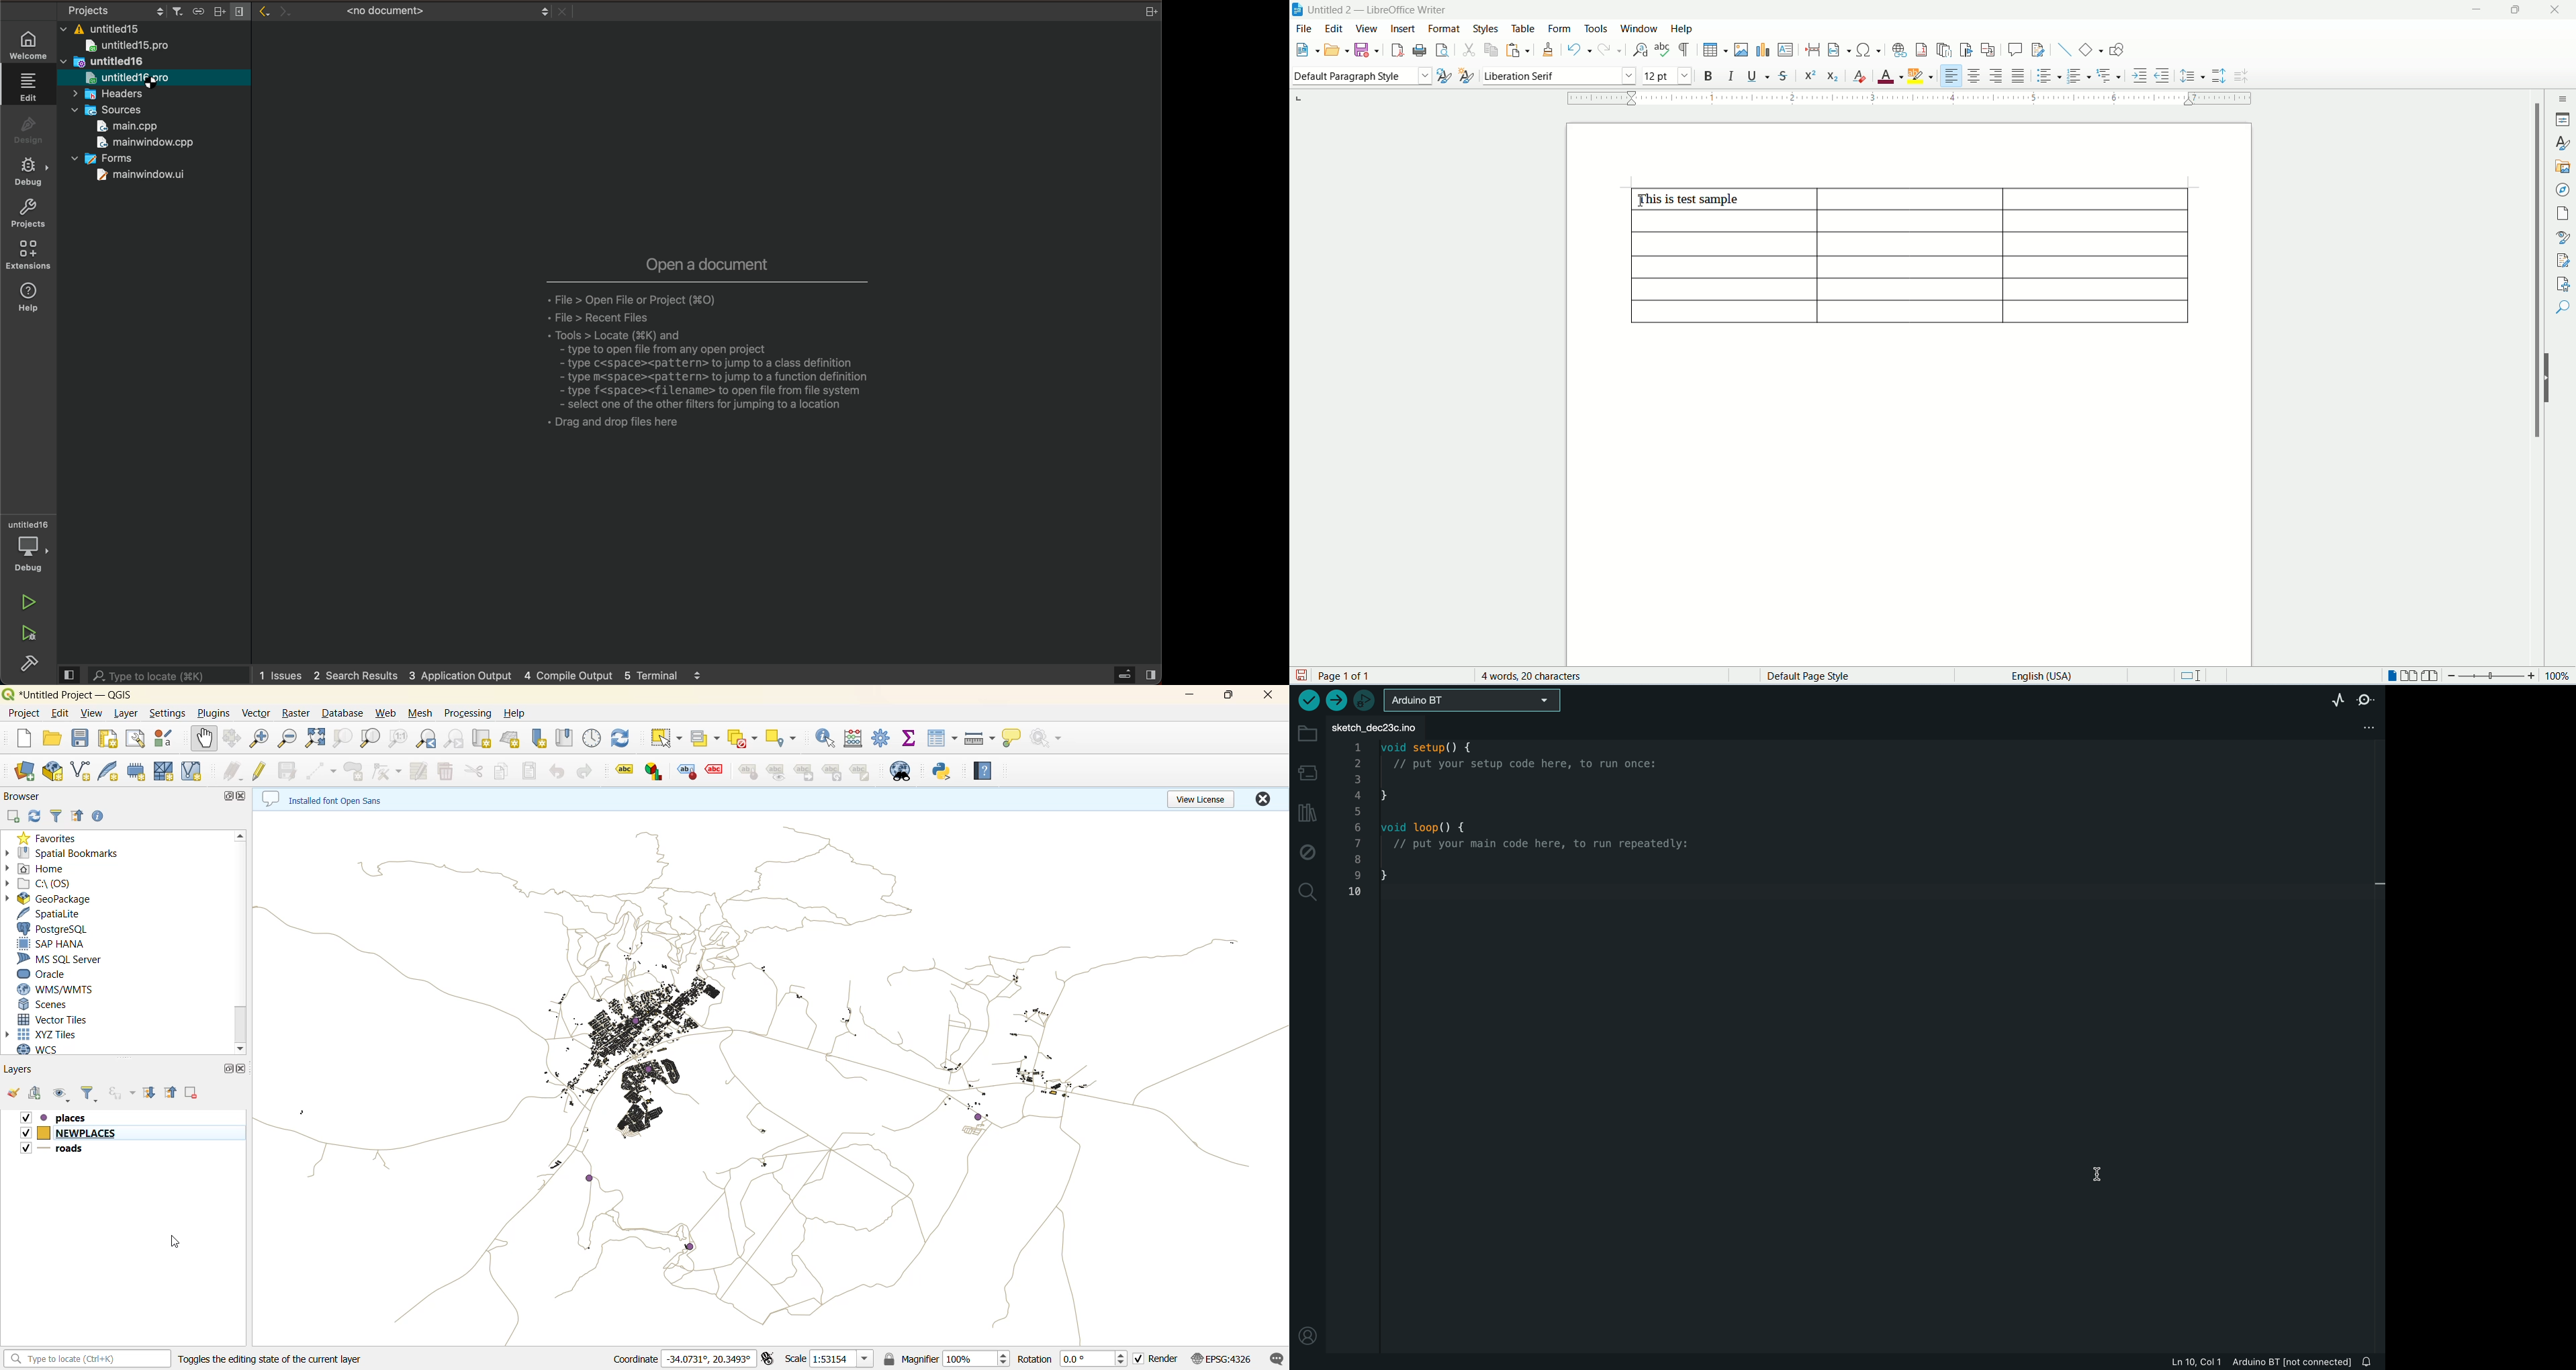  Describe the element at coordinates (50, 900) in the screenshot. I see `geopackage` at that location.